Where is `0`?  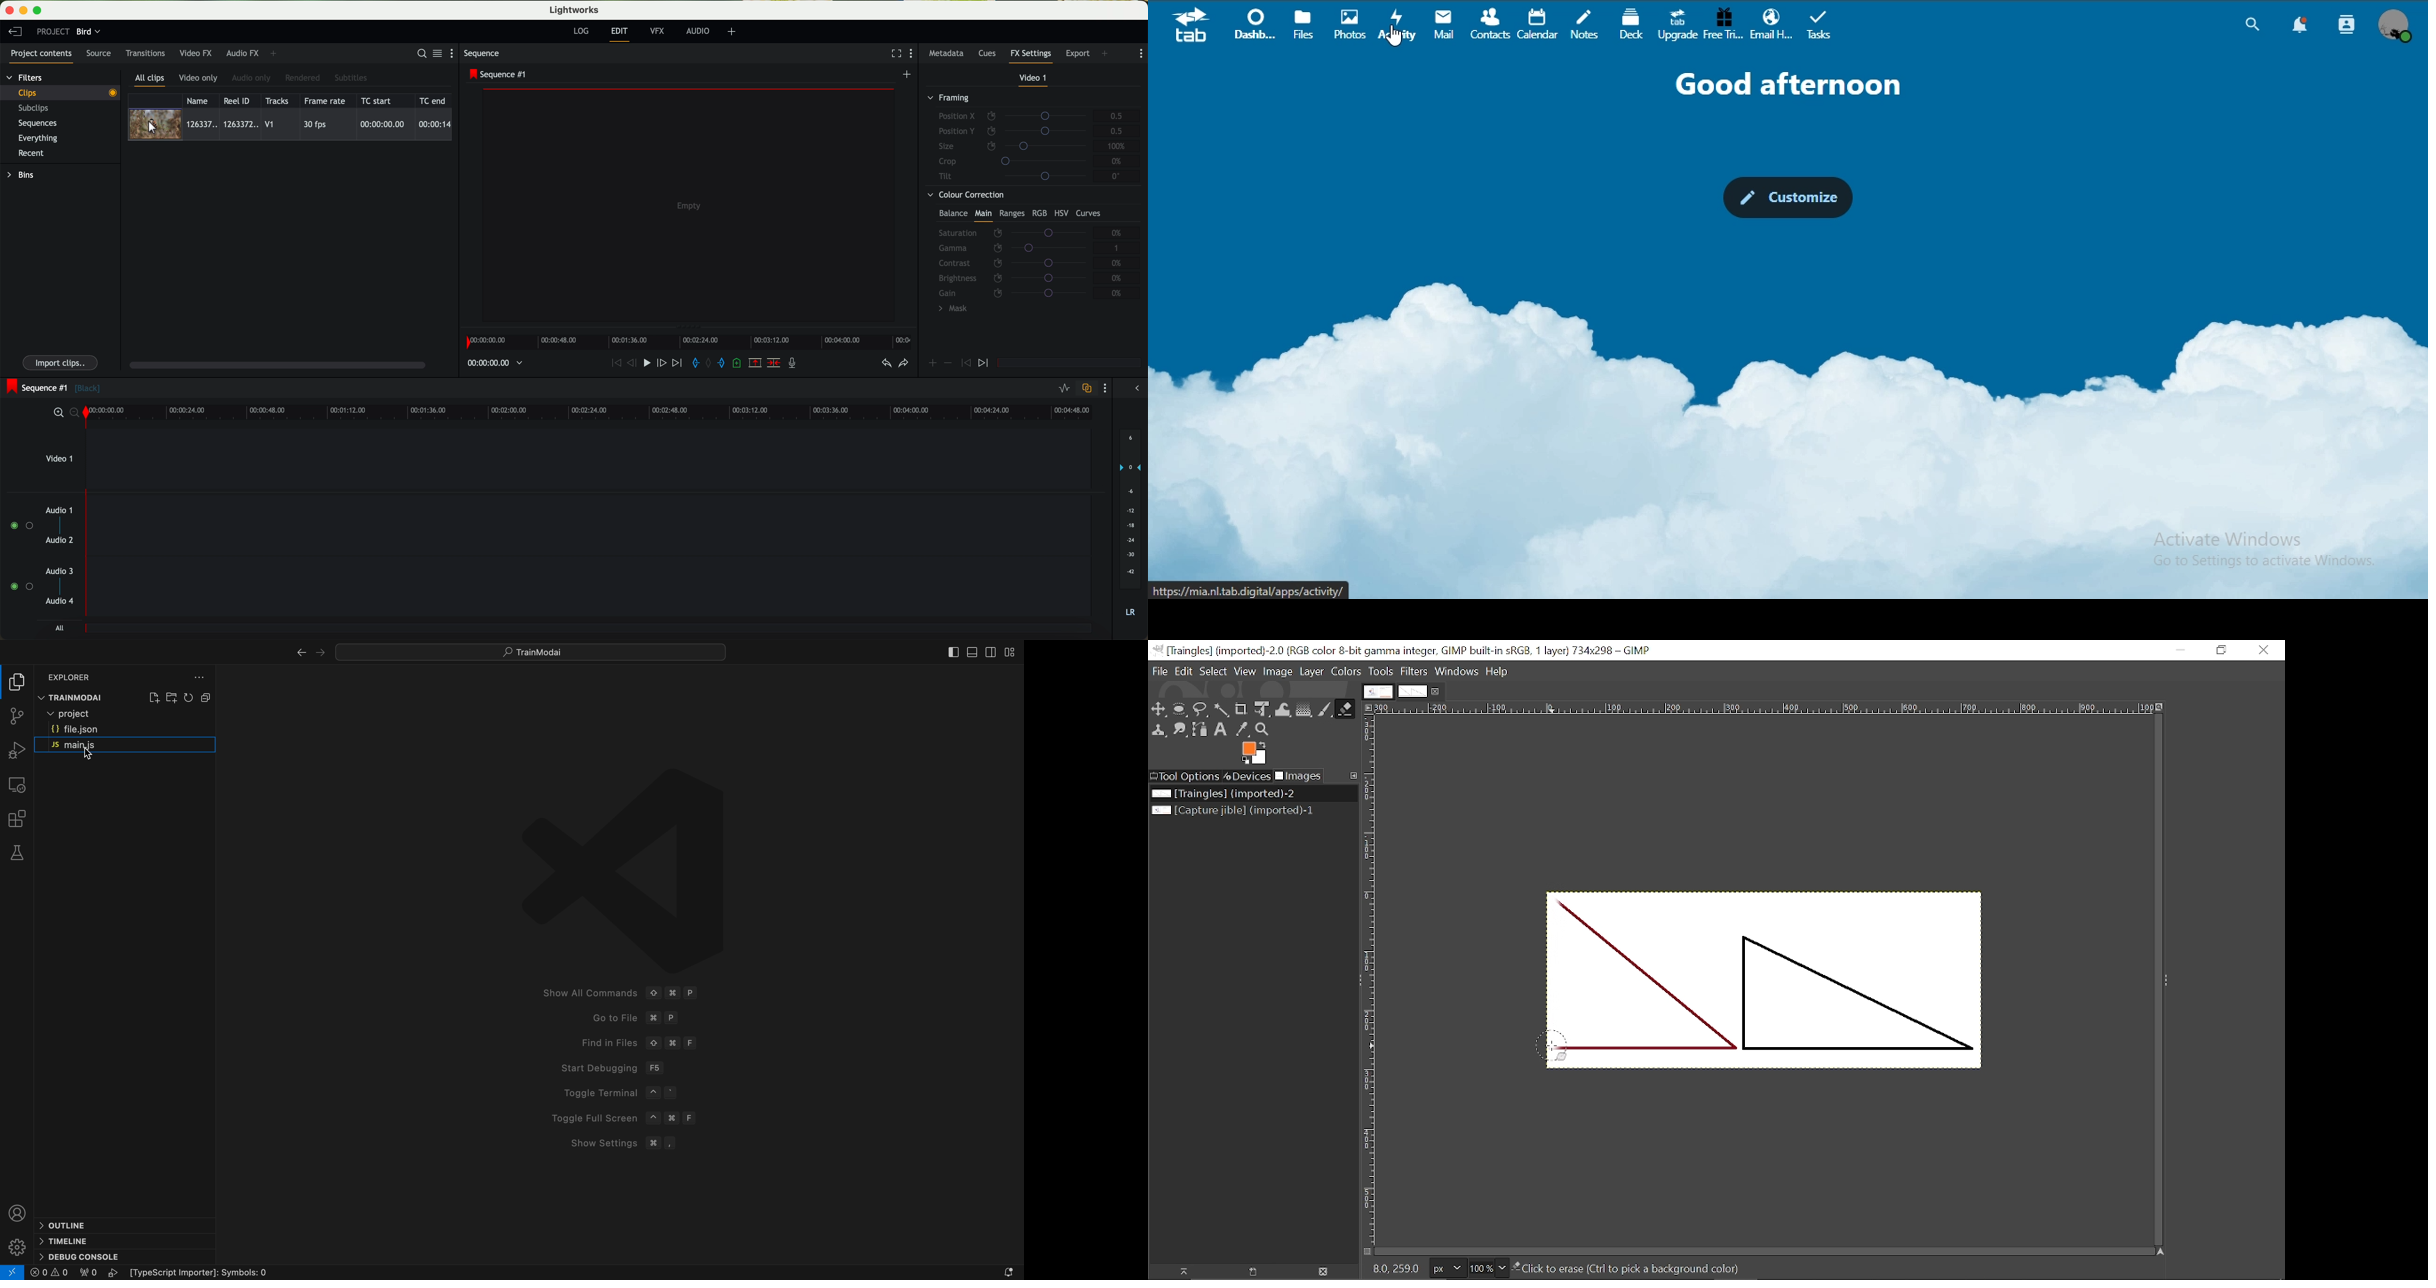
0 is located at coordinates (91, 1273).